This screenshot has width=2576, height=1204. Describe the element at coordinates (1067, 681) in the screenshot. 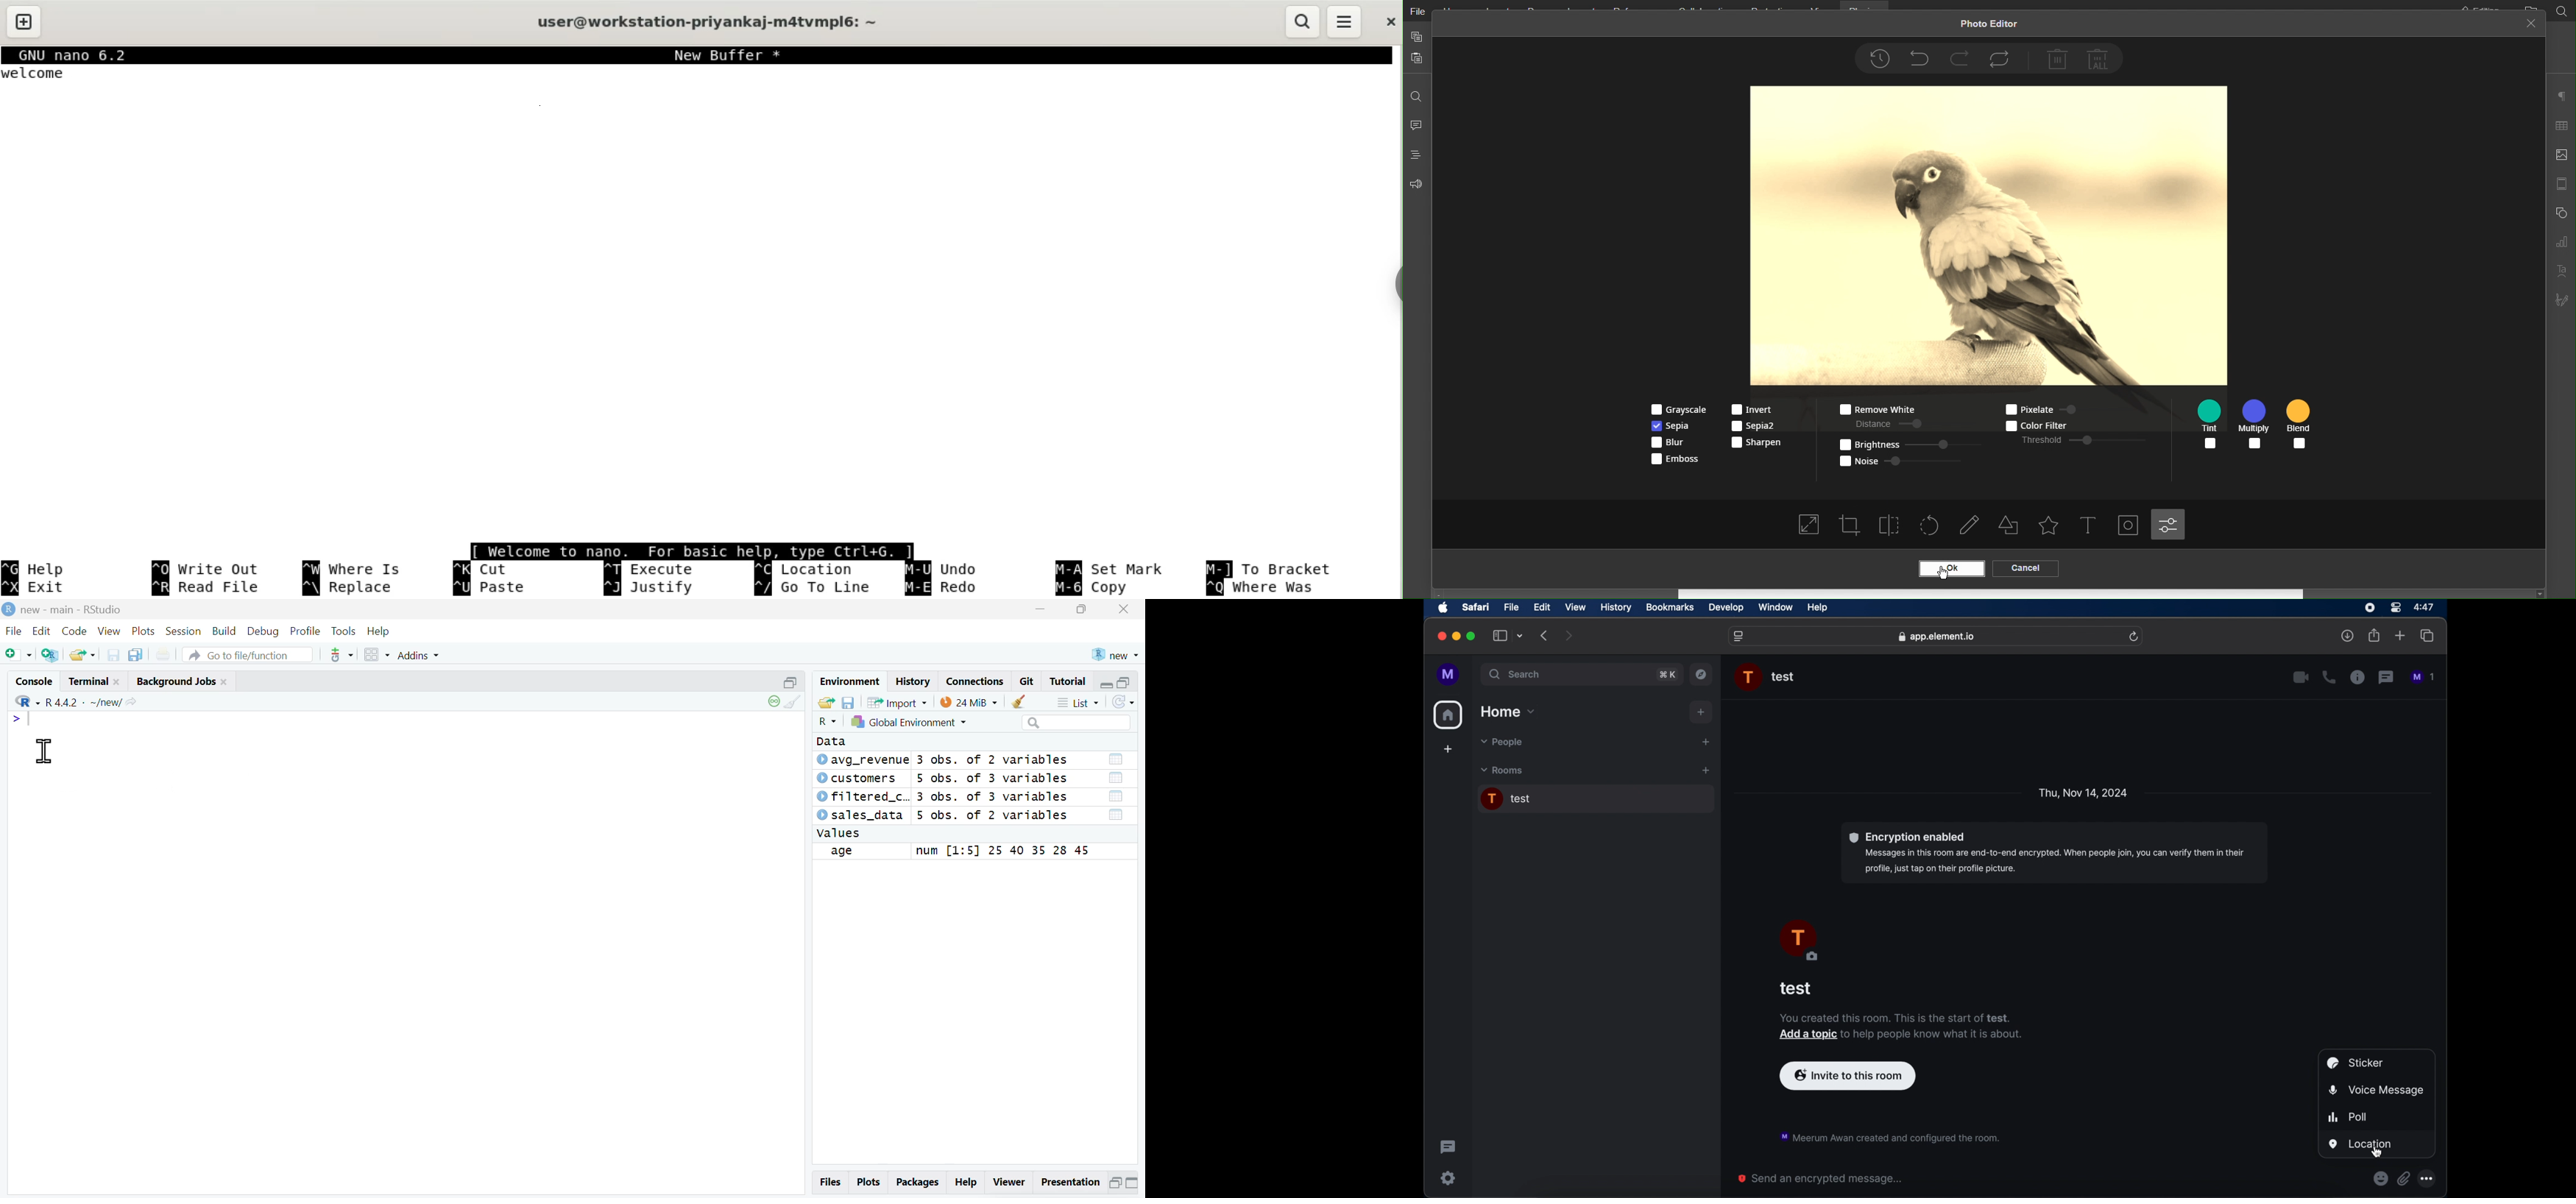

I see `Tutorial` at that location.